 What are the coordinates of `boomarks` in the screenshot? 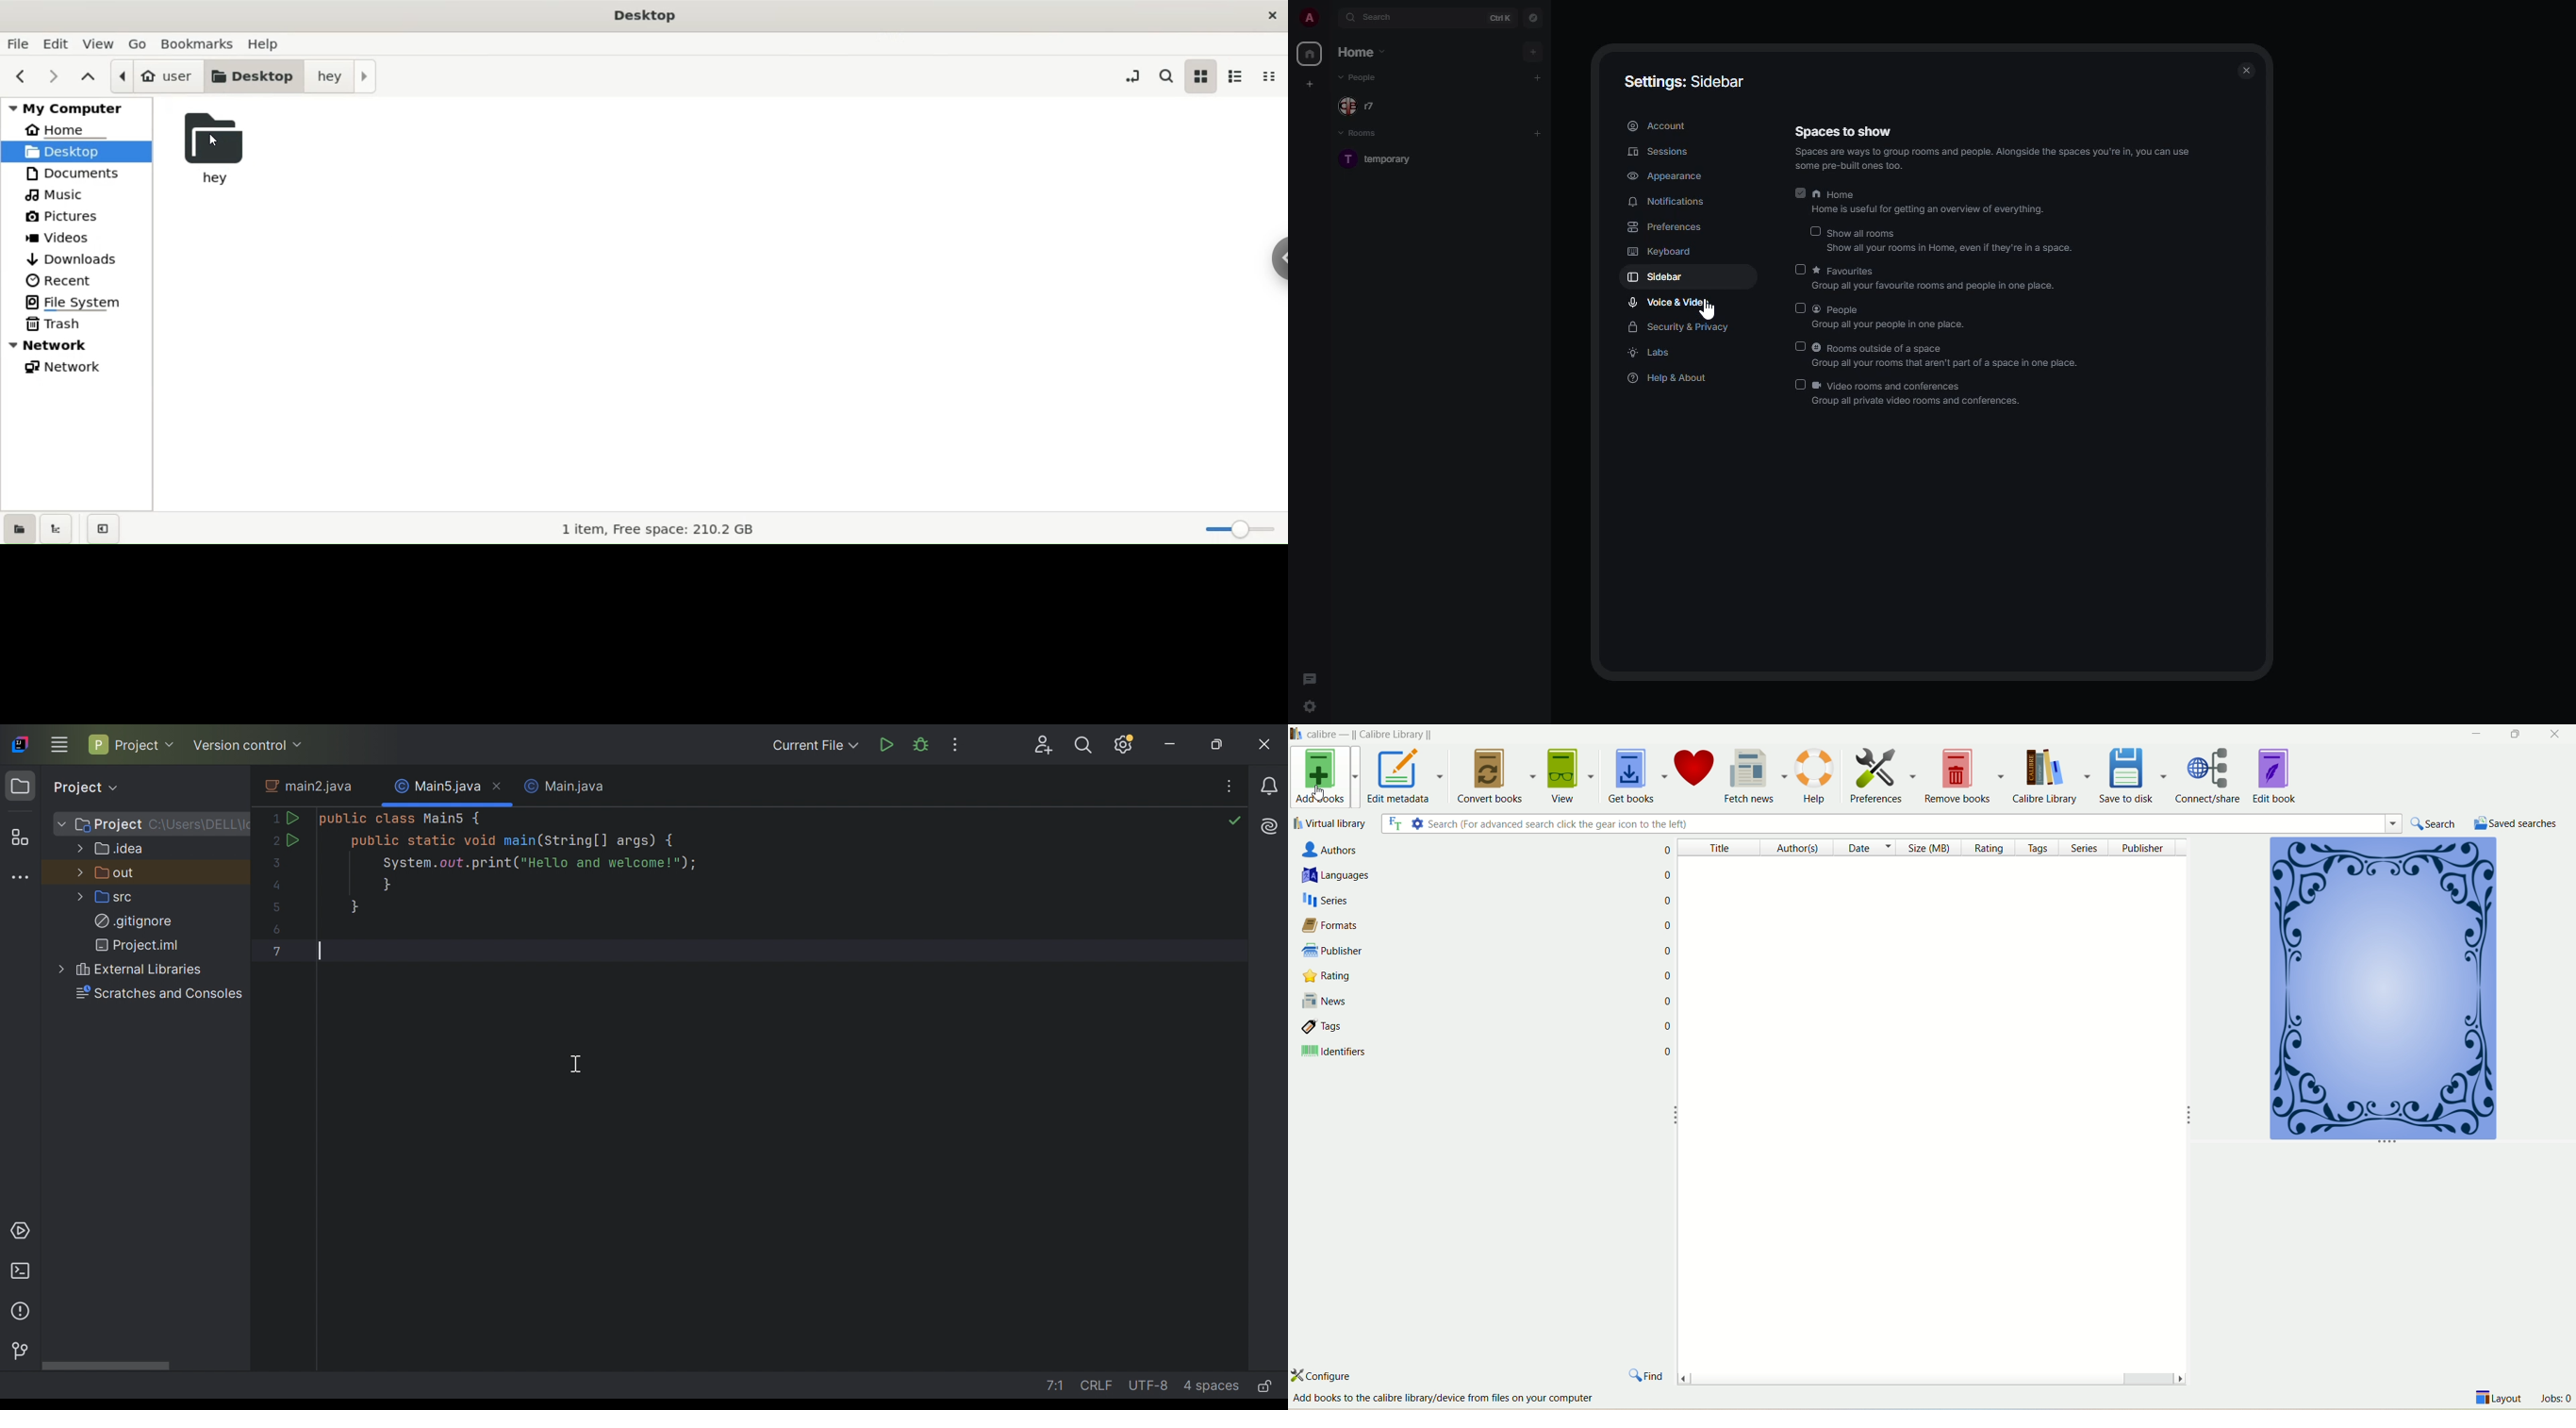 It's located at (202, 44).